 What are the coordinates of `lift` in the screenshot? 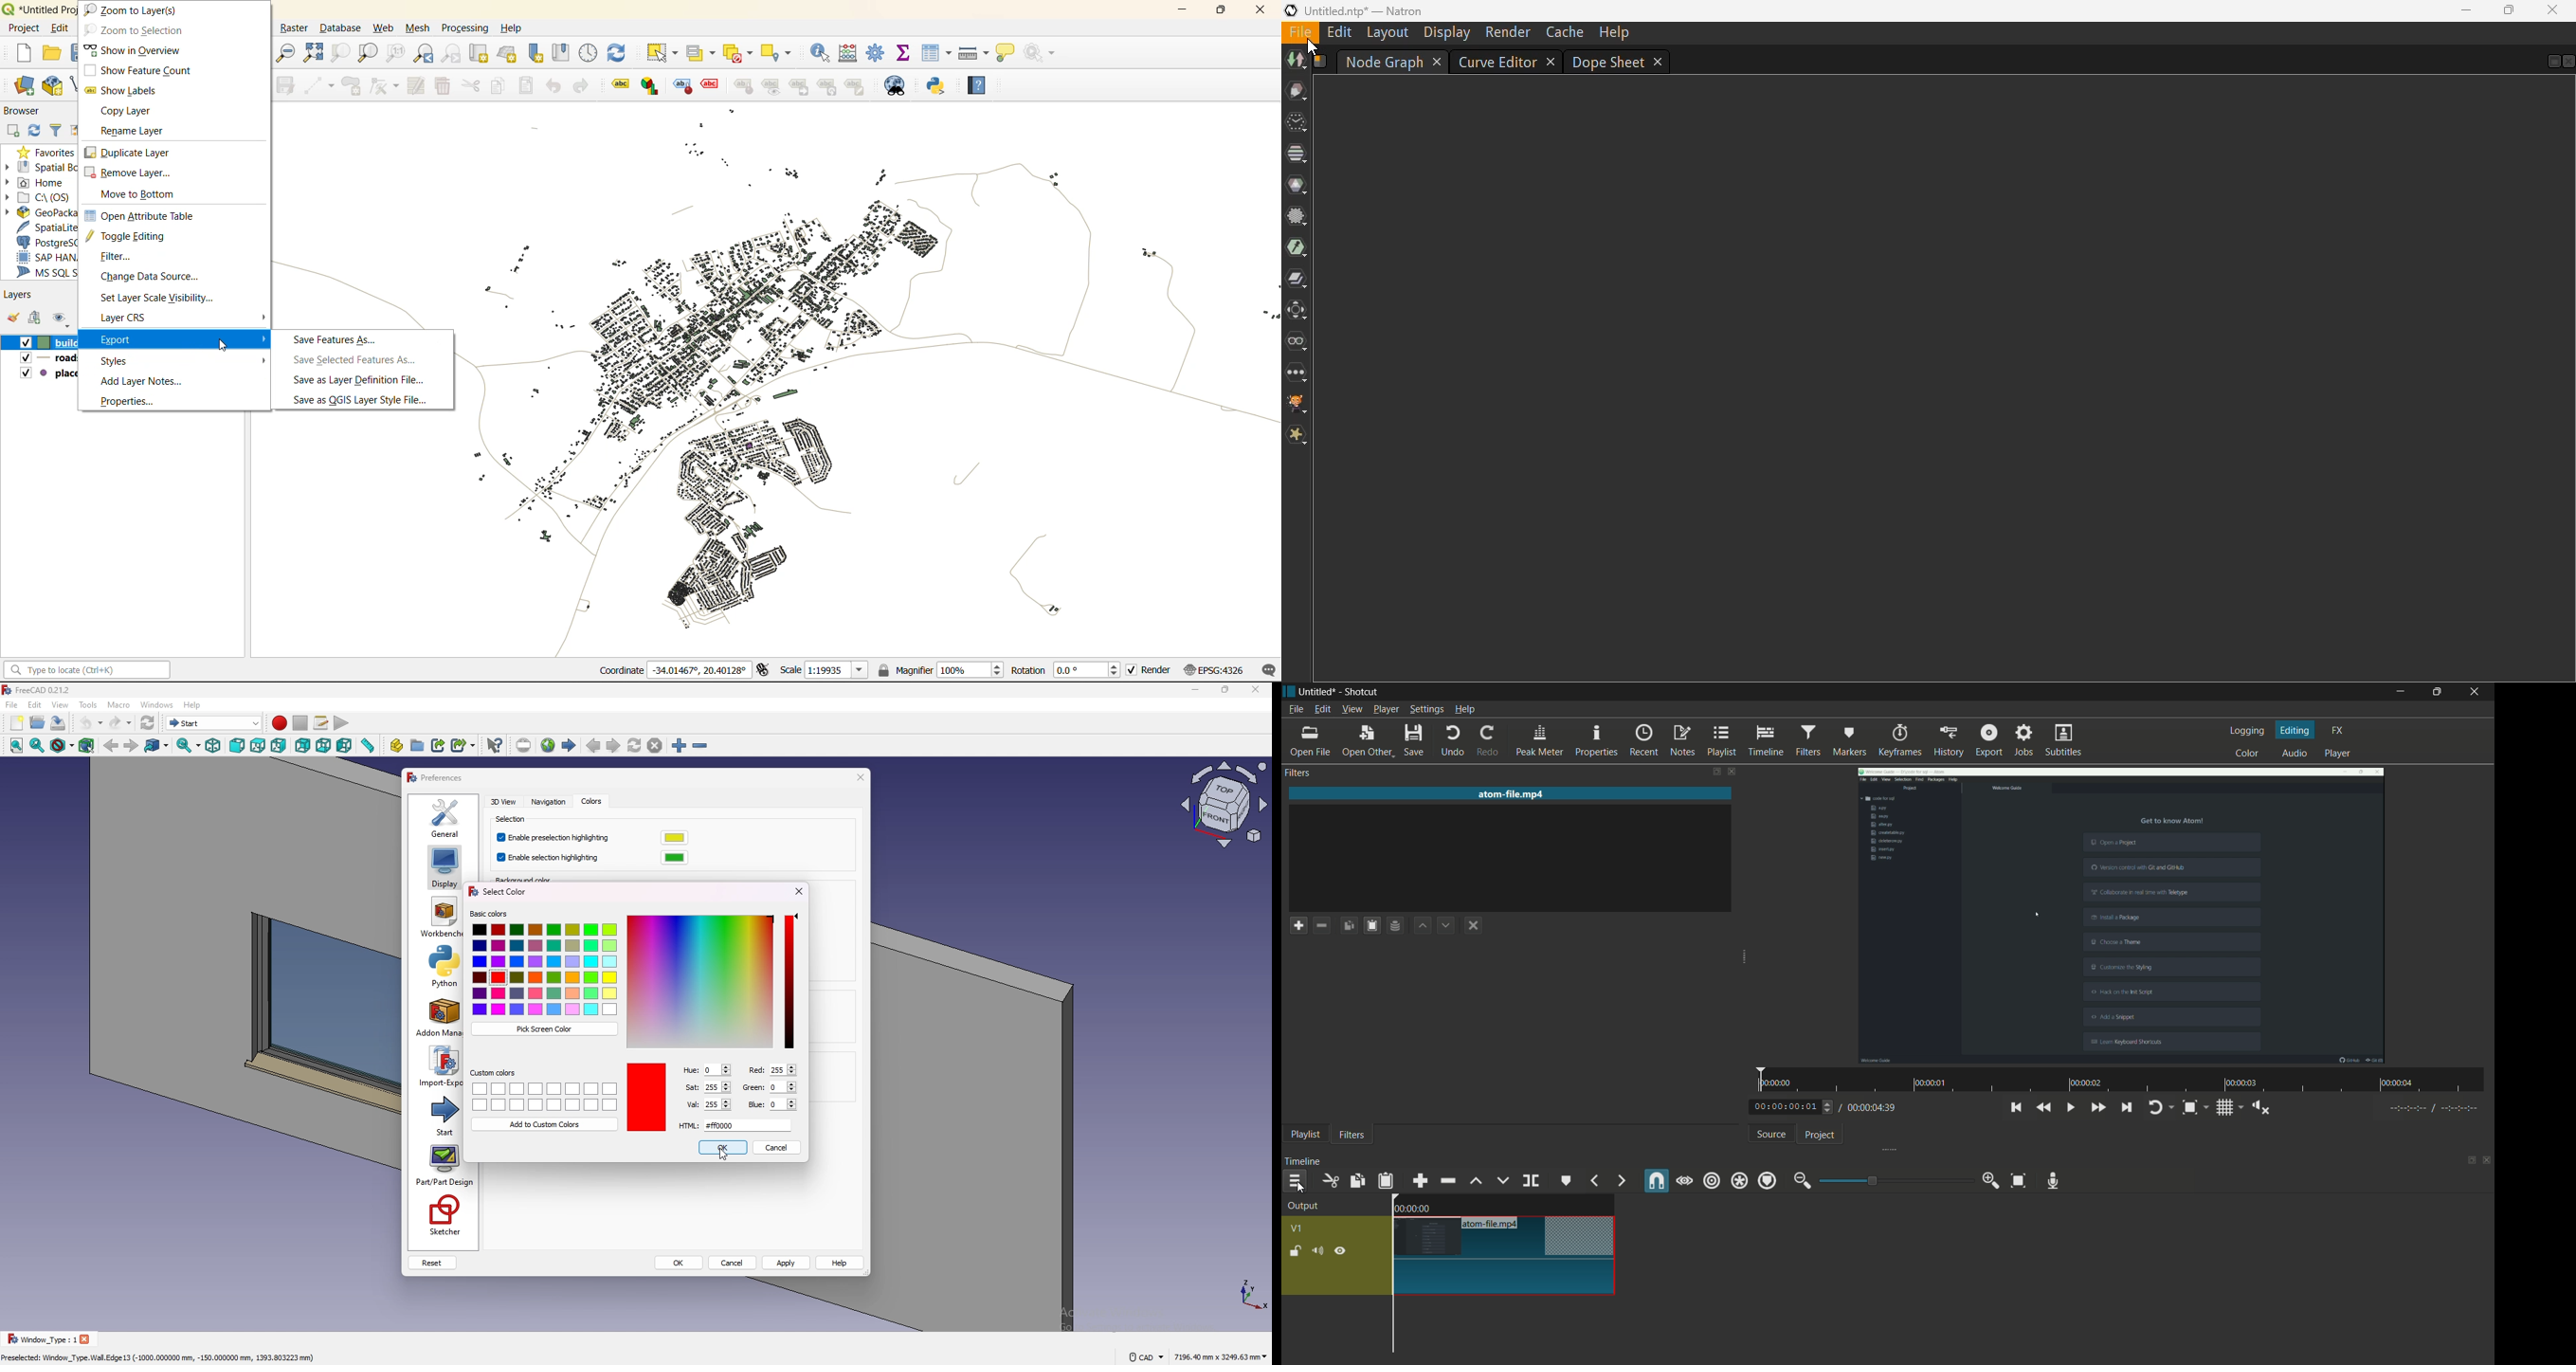 It's located at (1475, 1181).